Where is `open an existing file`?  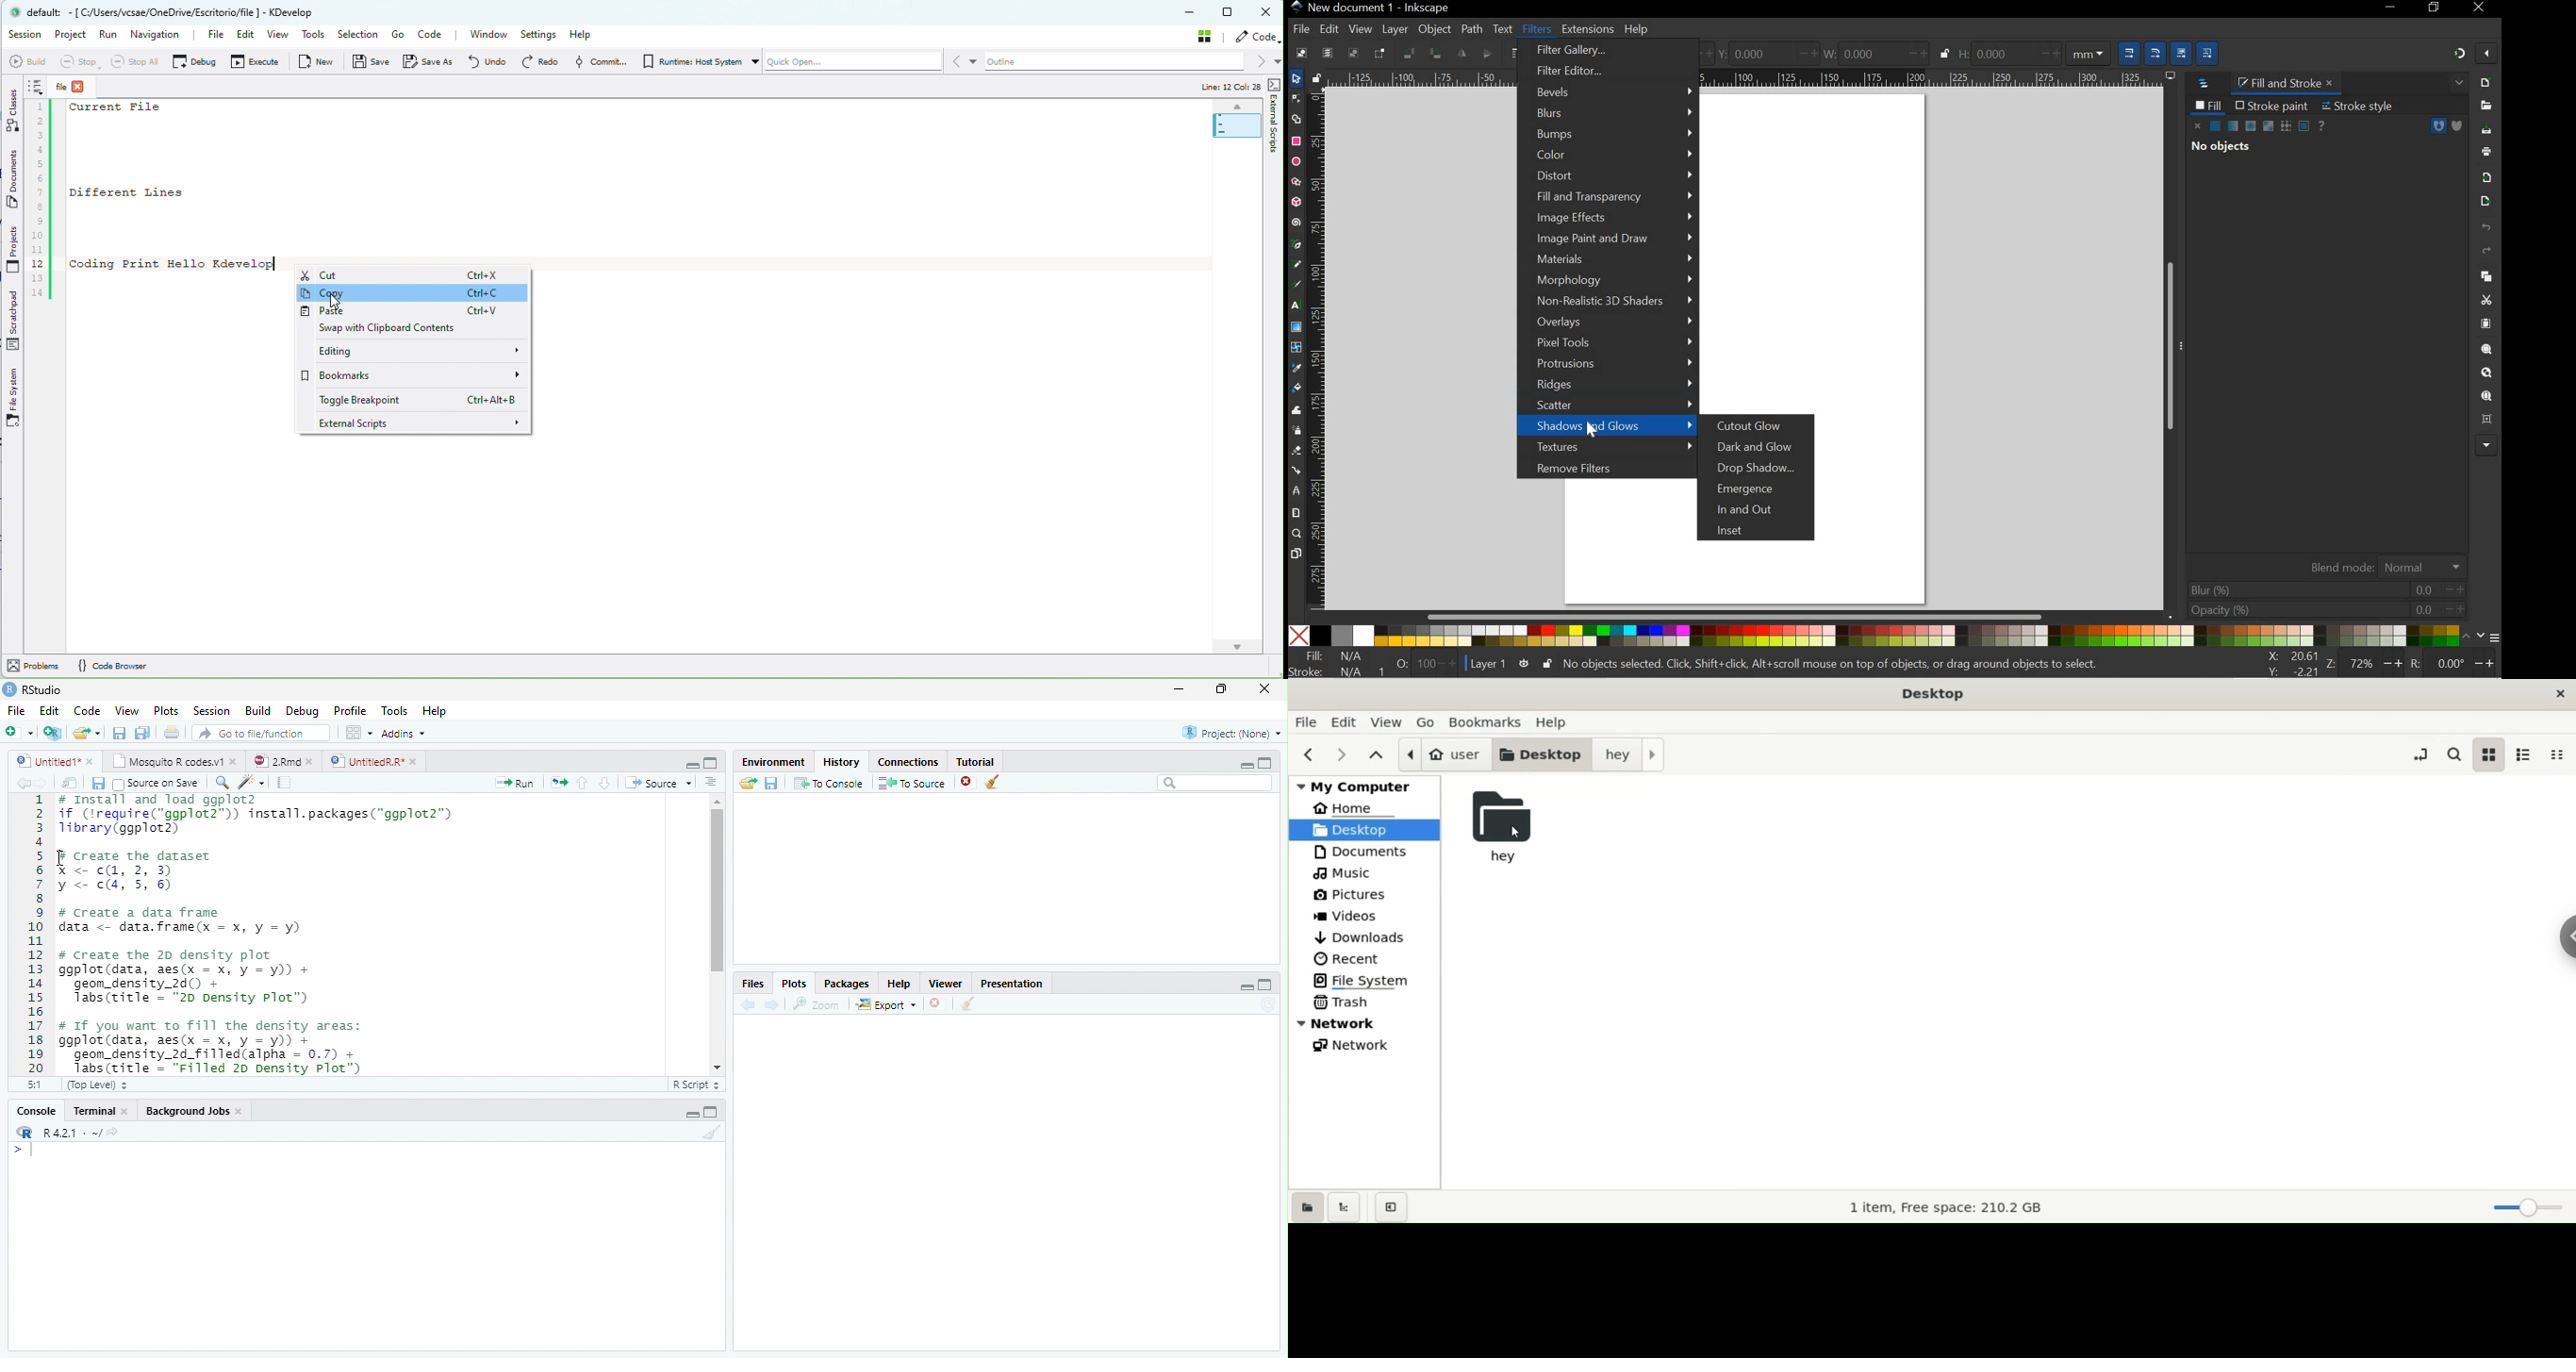
open an existing file is located at coordinates (85, 733).